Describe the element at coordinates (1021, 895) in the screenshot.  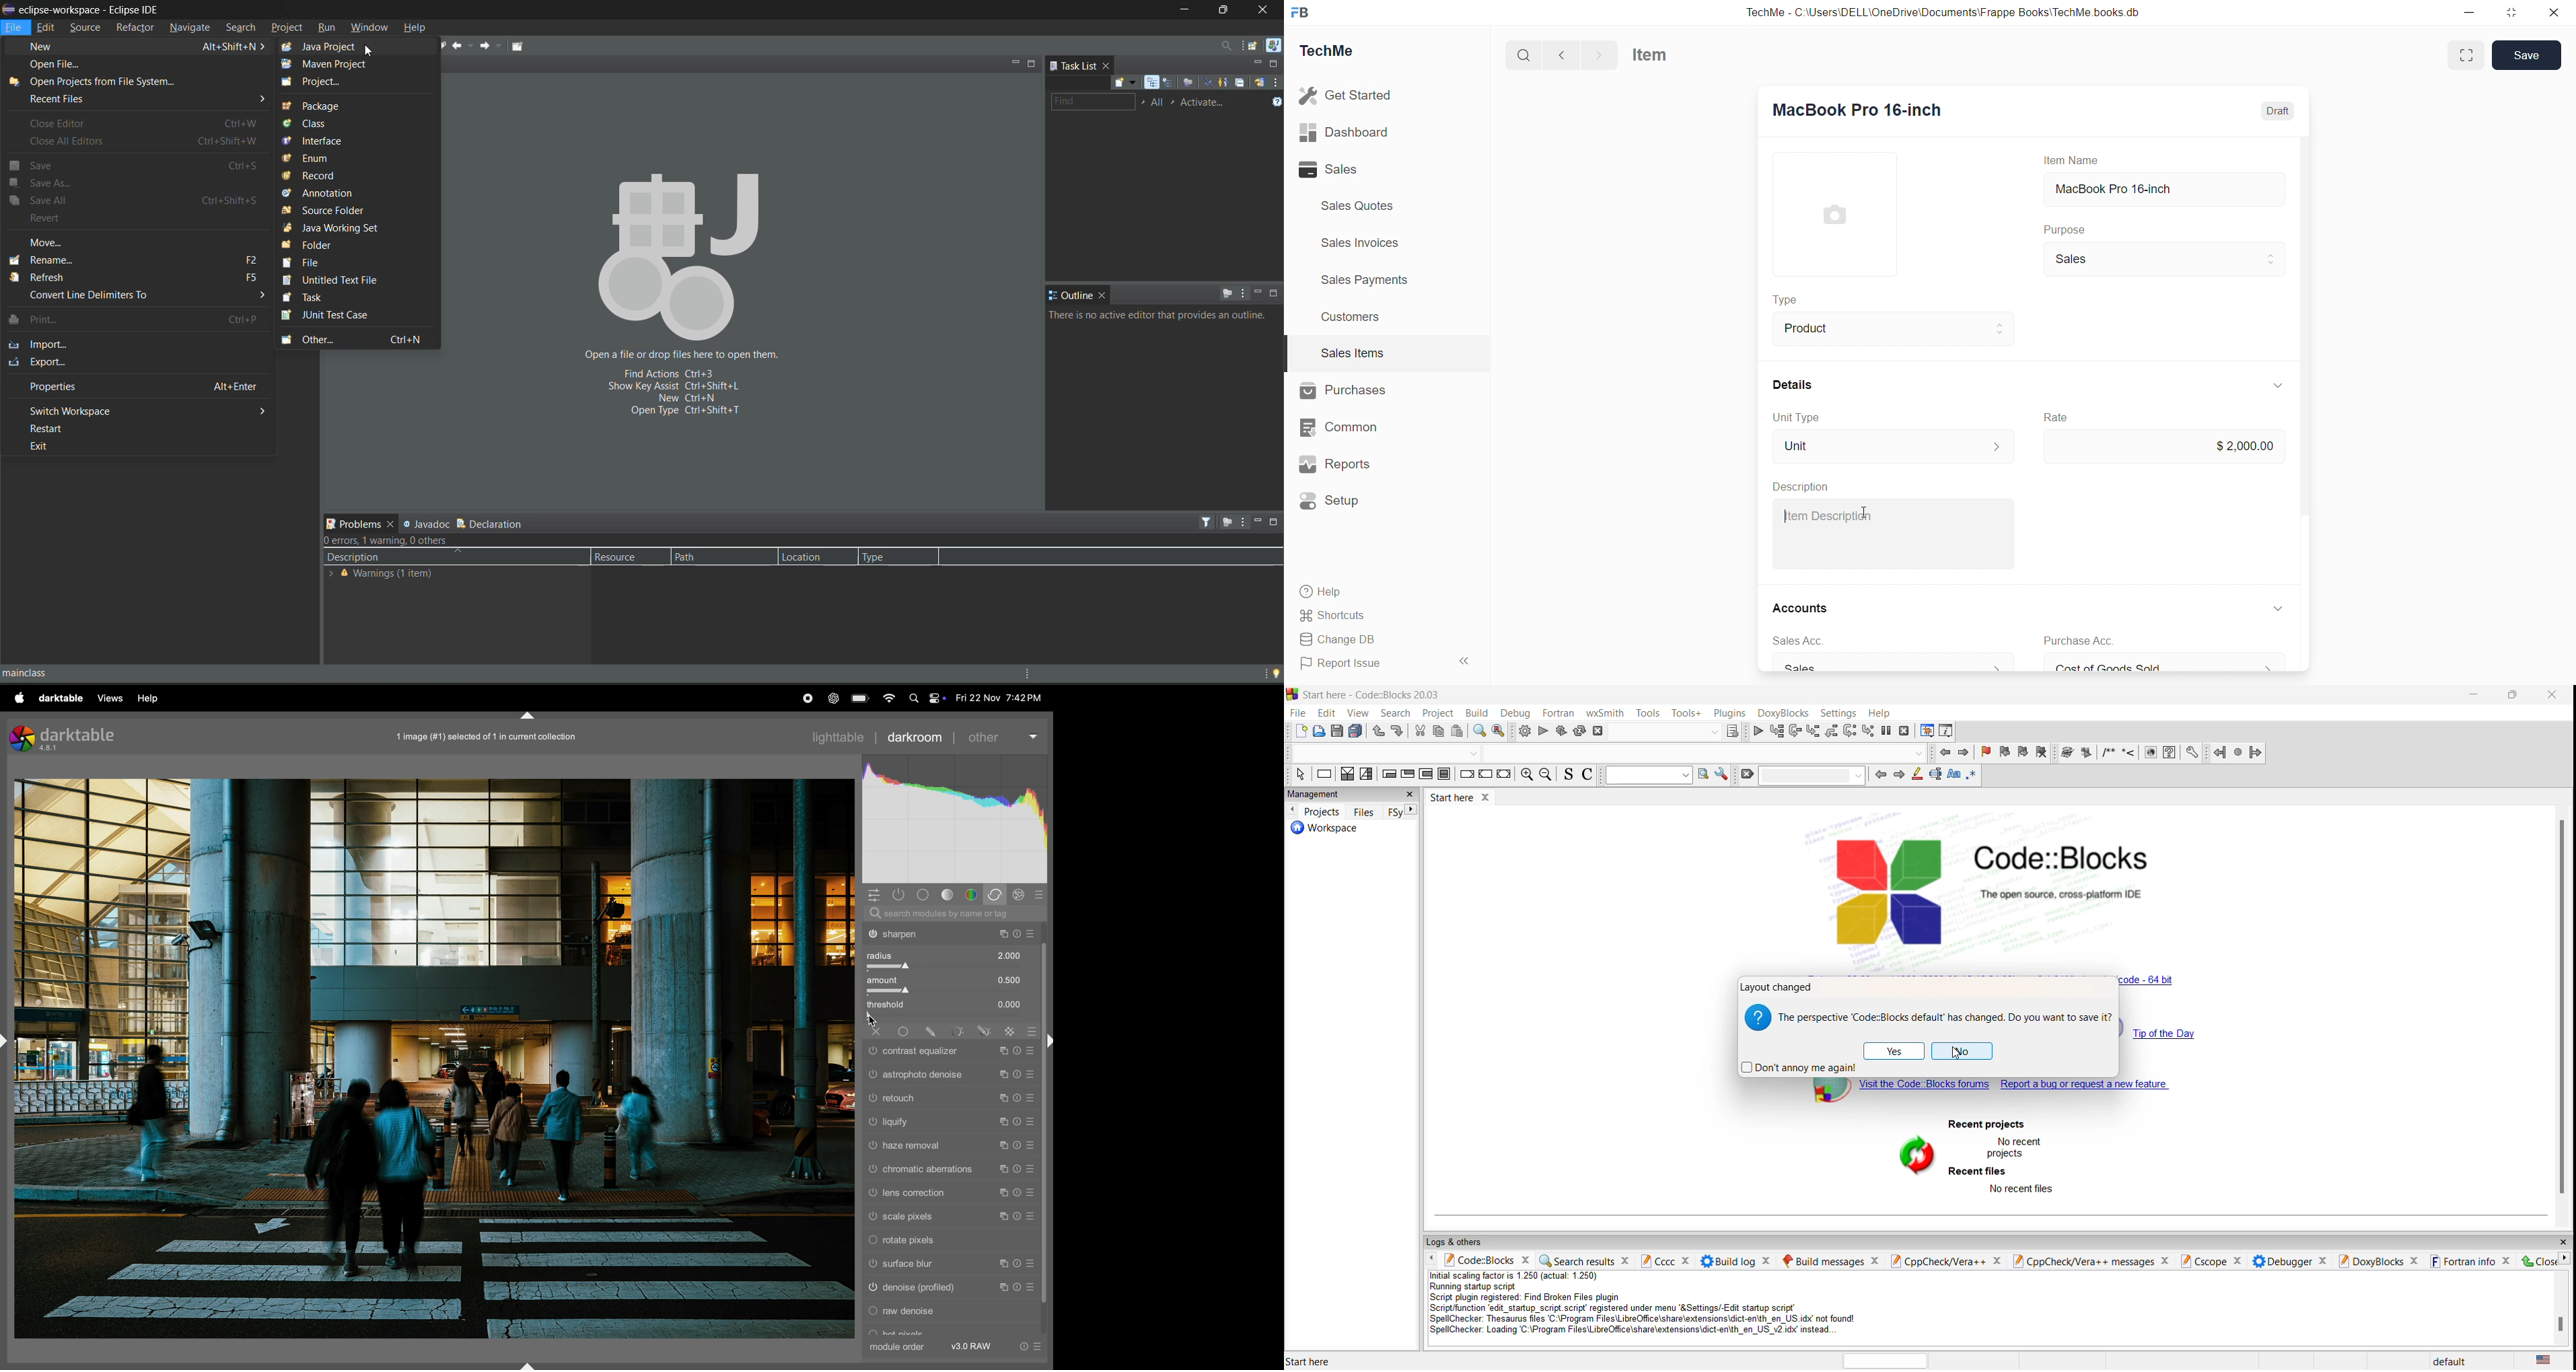
I see `effect` at that location.